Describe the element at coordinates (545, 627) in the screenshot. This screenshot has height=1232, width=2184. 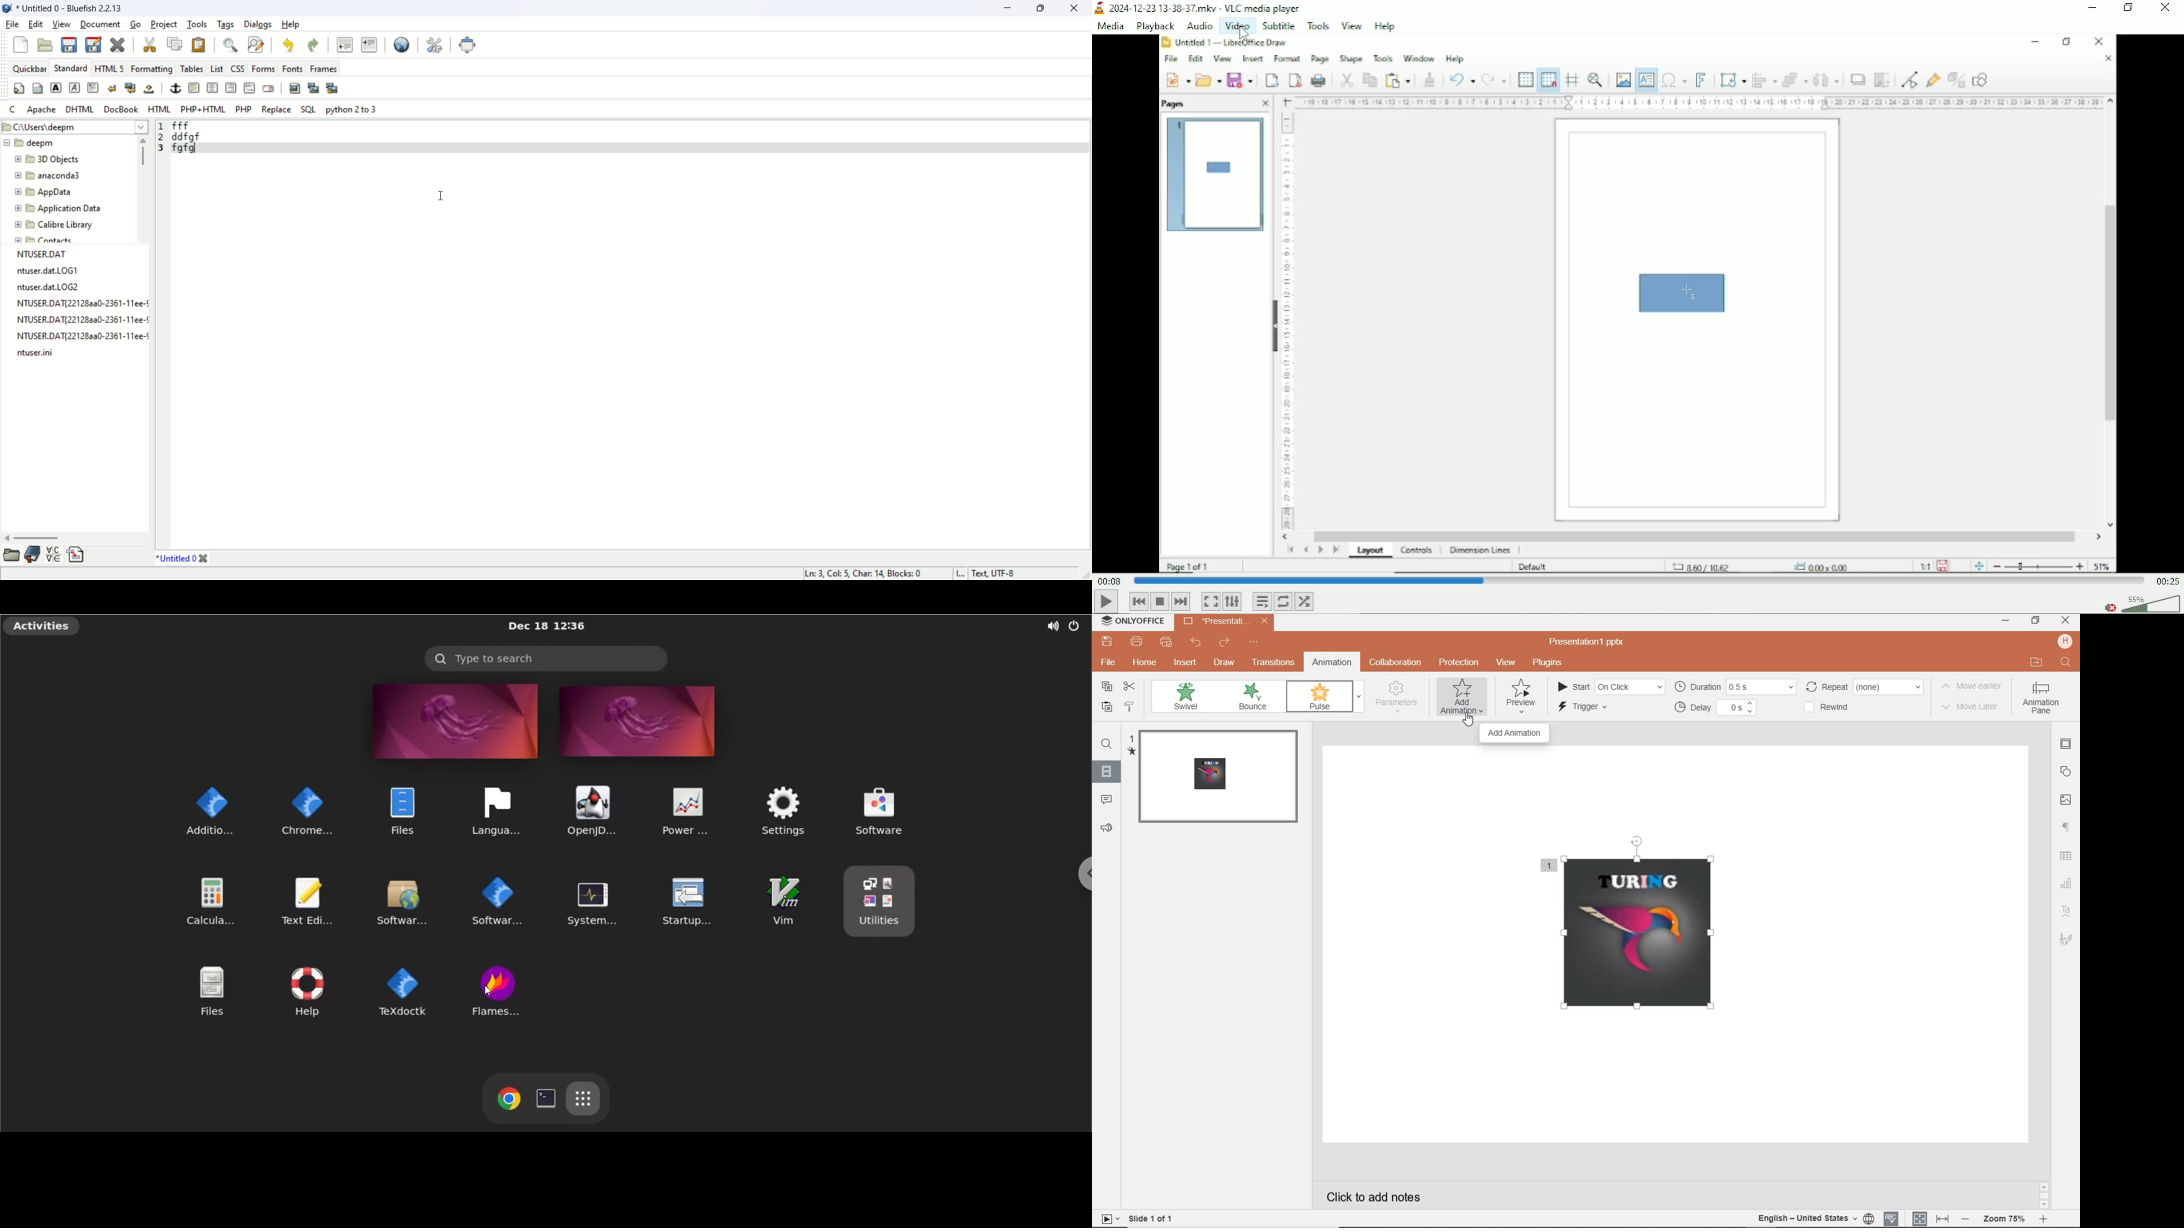
I see `date and menu` at that location.